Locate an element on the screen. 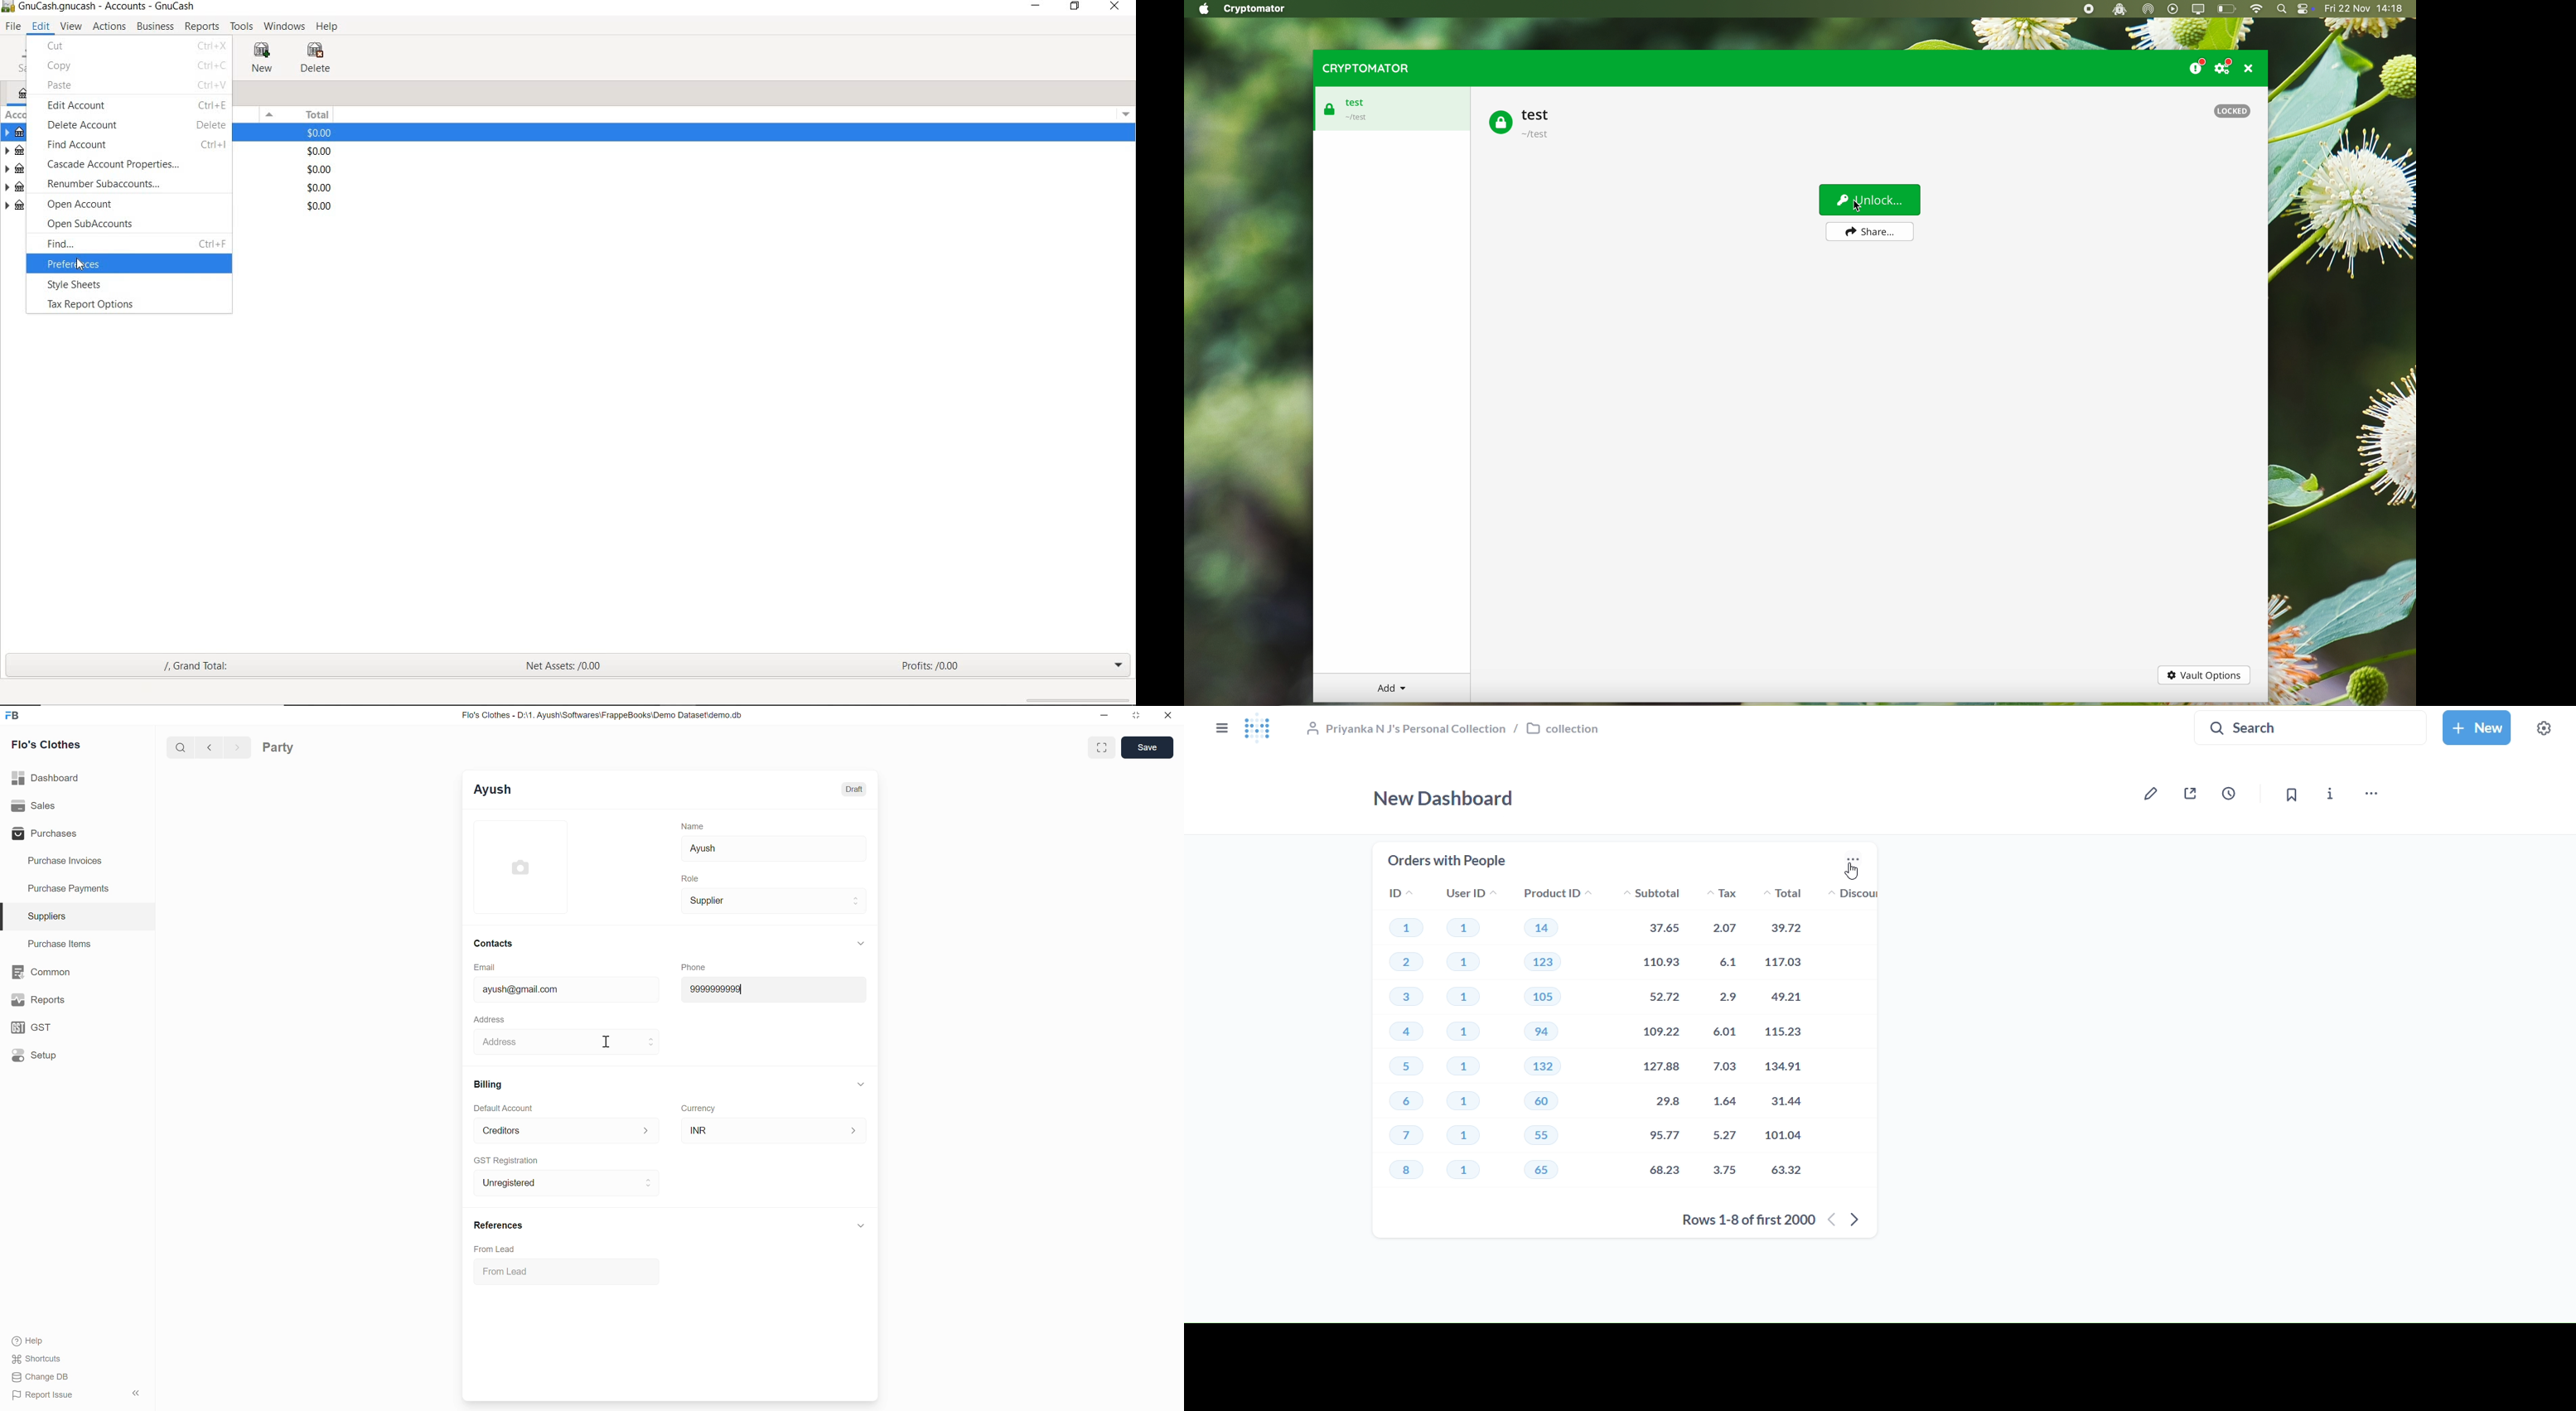  Toggle between form and full width is located at coordinates (1101, 747).